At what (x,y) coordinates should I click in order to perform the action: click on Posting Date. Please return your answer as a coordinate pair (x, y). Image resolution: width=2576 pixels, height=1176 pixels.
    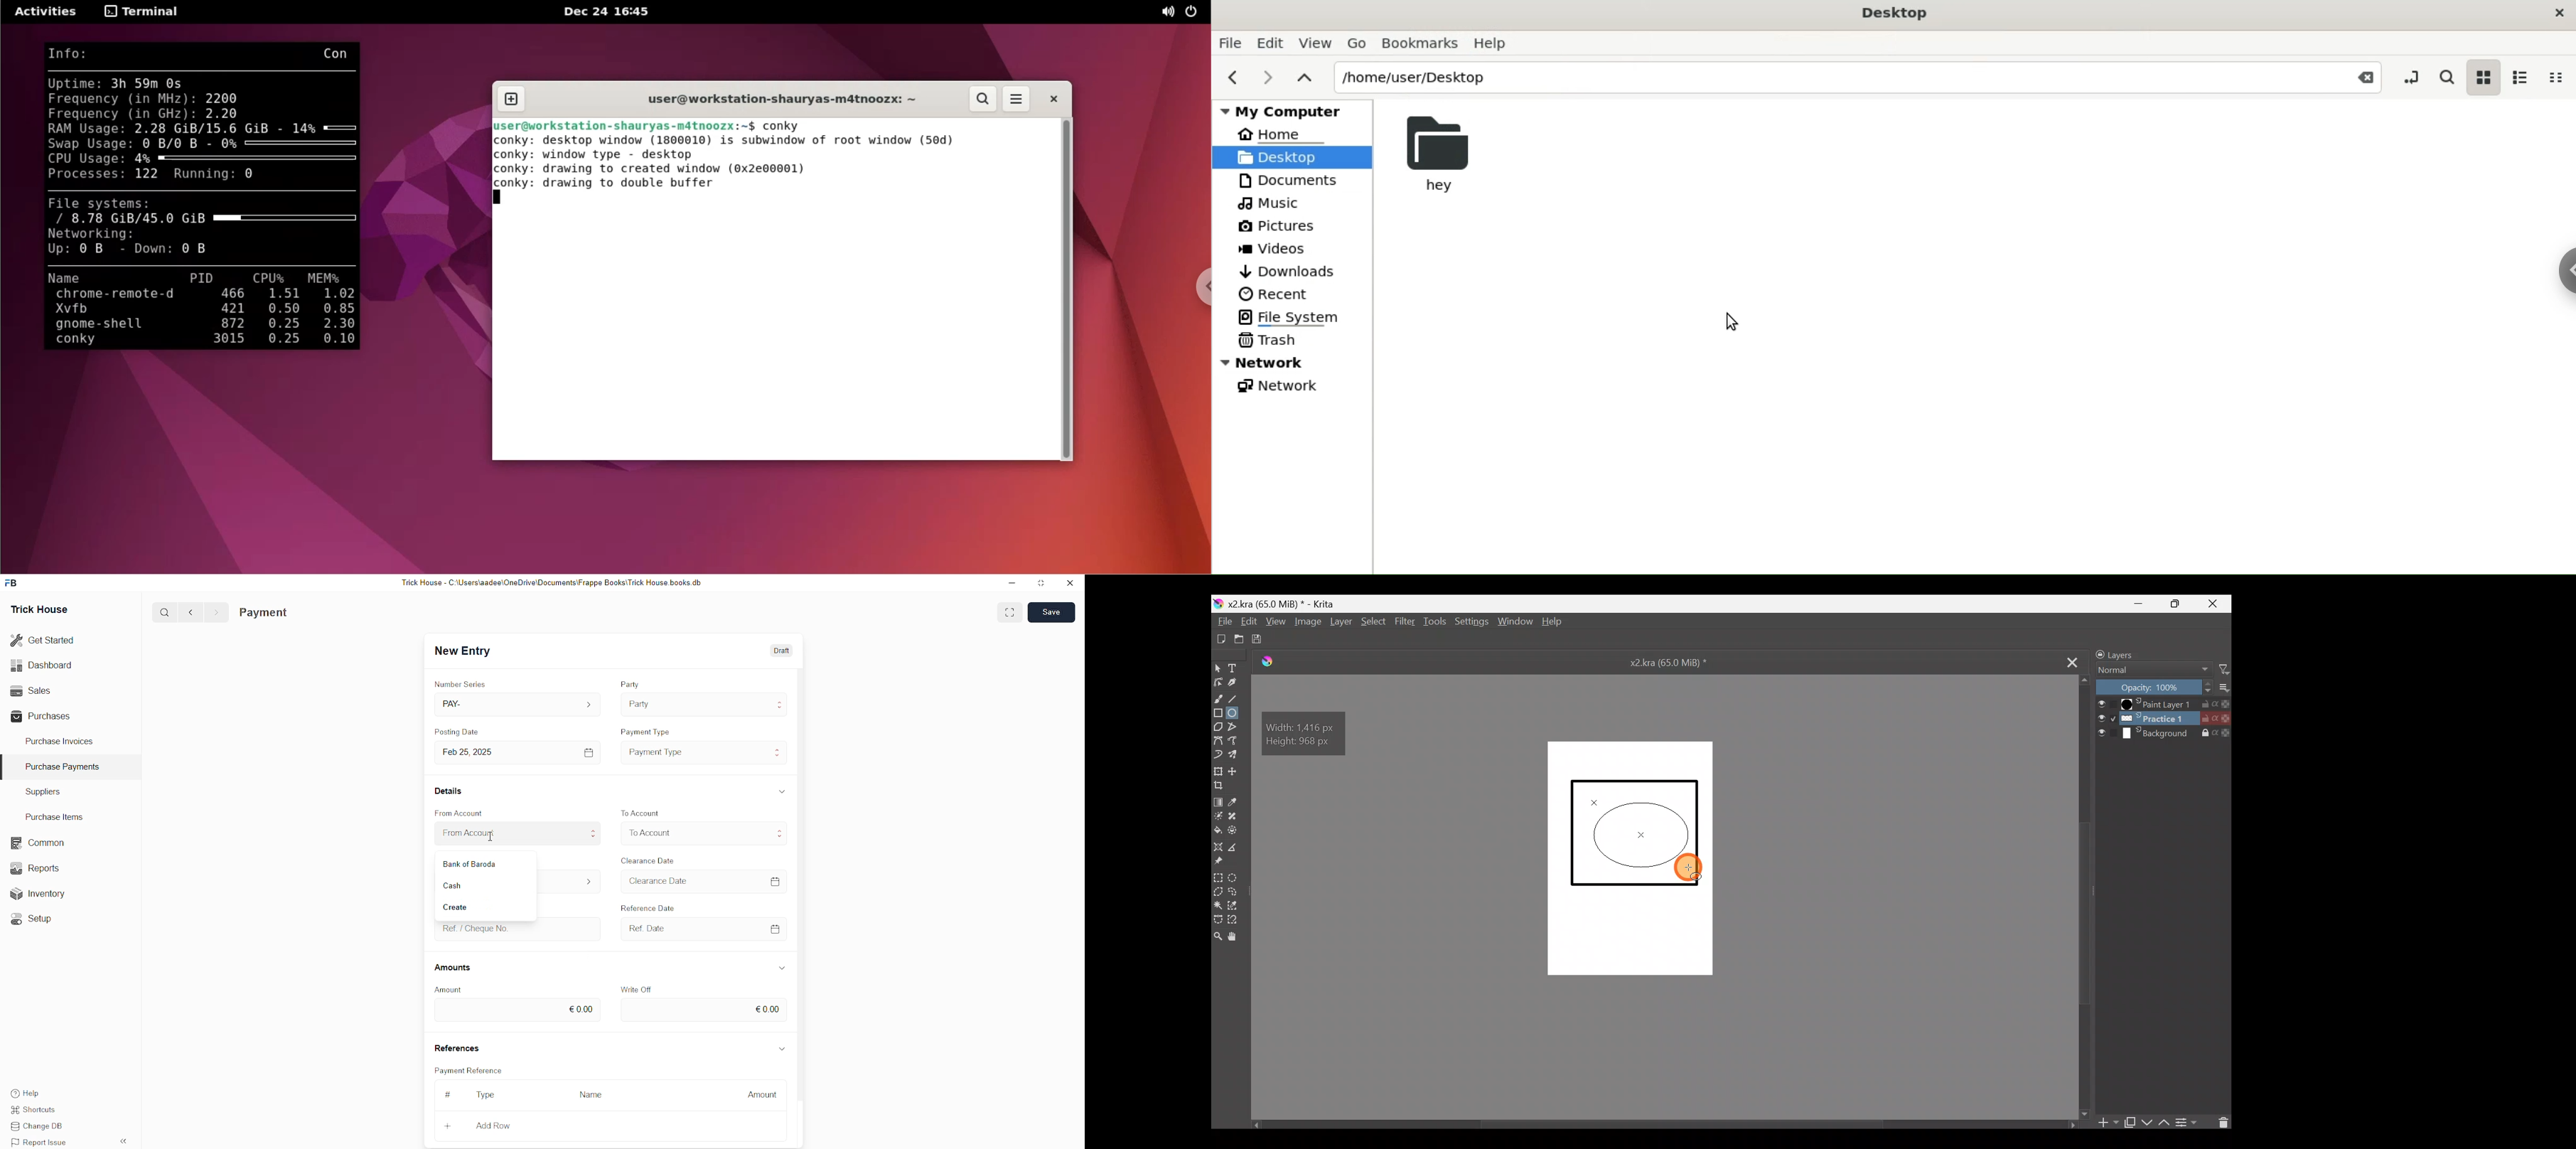
    Looking at the image, I should click on (464, 733).